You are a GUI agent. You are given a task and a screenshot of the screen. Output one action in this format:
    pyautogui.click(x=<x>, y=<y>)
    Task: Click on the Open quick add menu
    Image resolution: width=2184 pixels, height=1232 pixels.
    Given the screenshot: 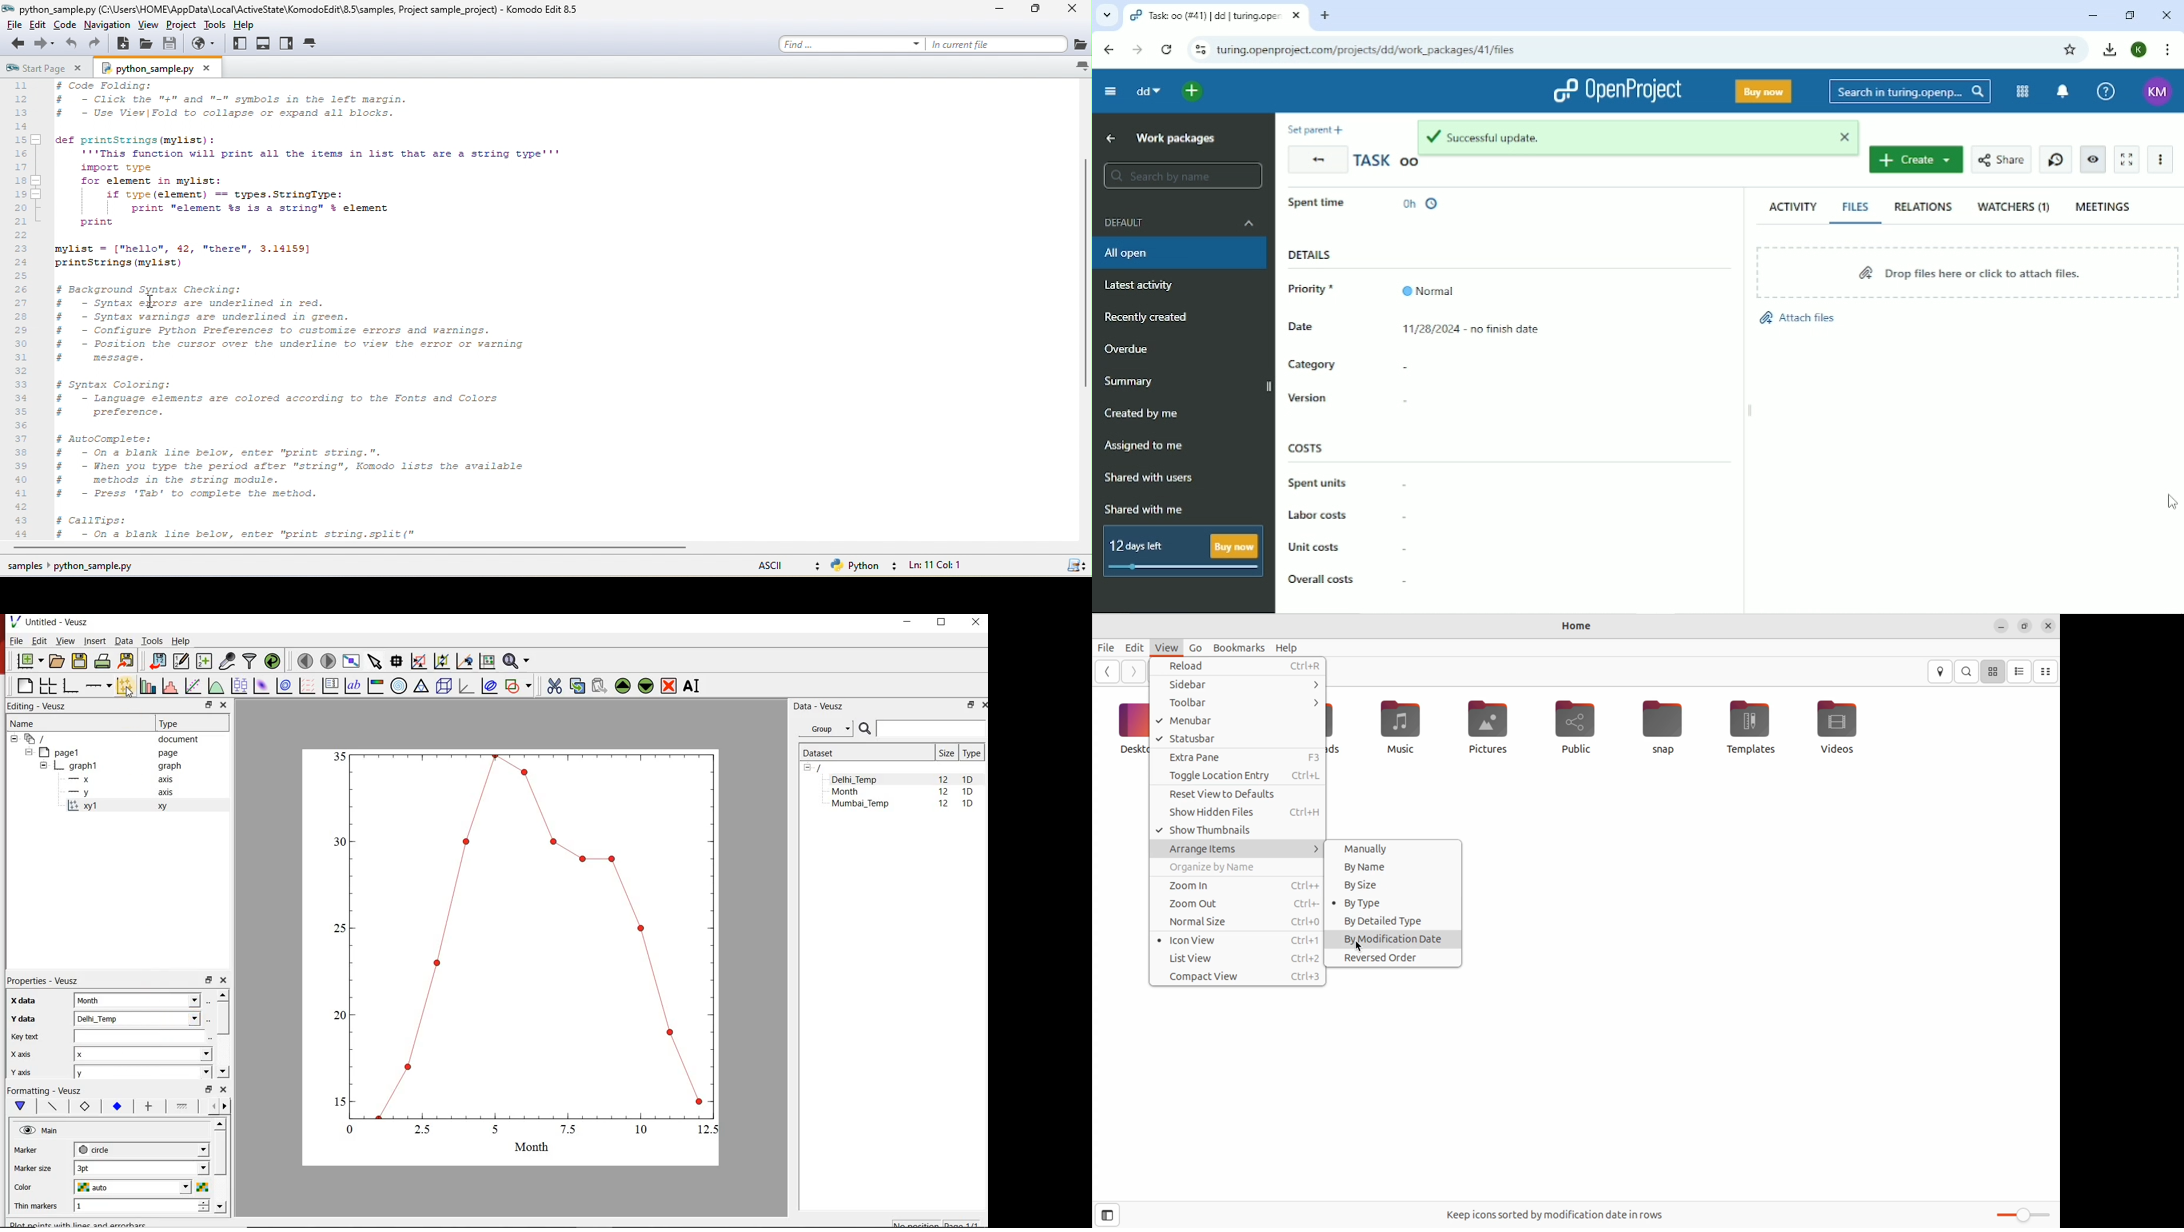 What is the action you would take?
    pyautogui.click(x=1193, y=91)
    